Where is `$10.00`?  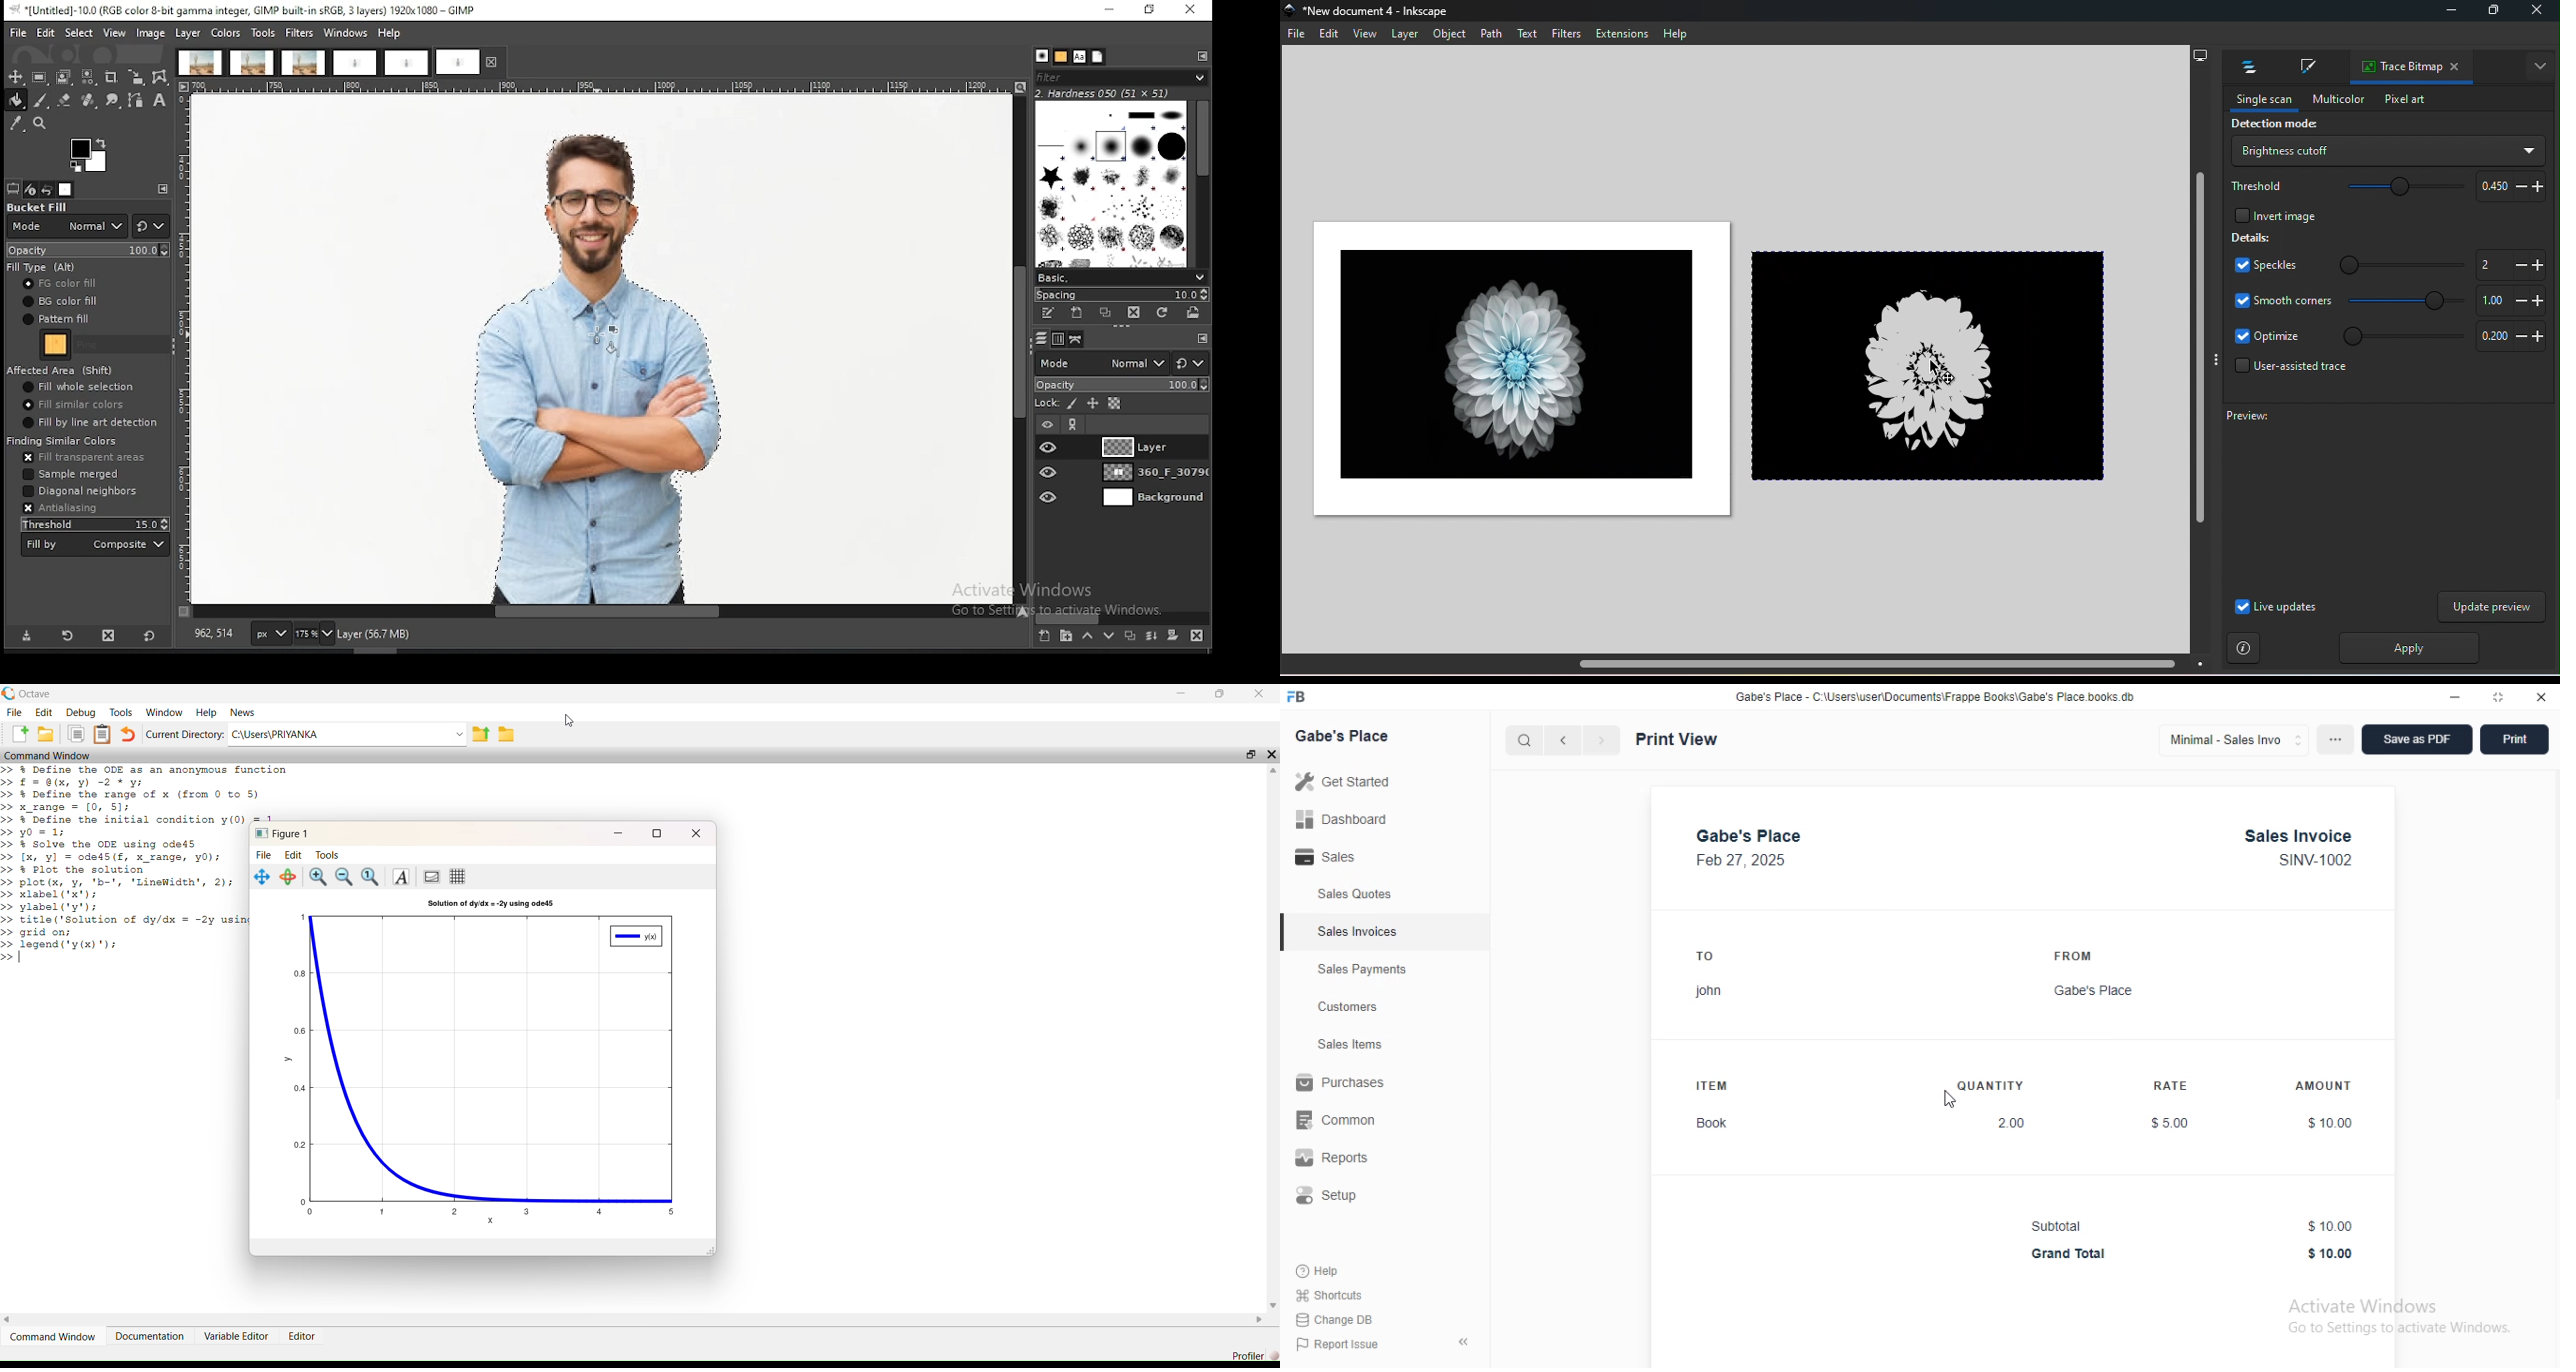 $10.00 is located at coordinates (2331, 1226).